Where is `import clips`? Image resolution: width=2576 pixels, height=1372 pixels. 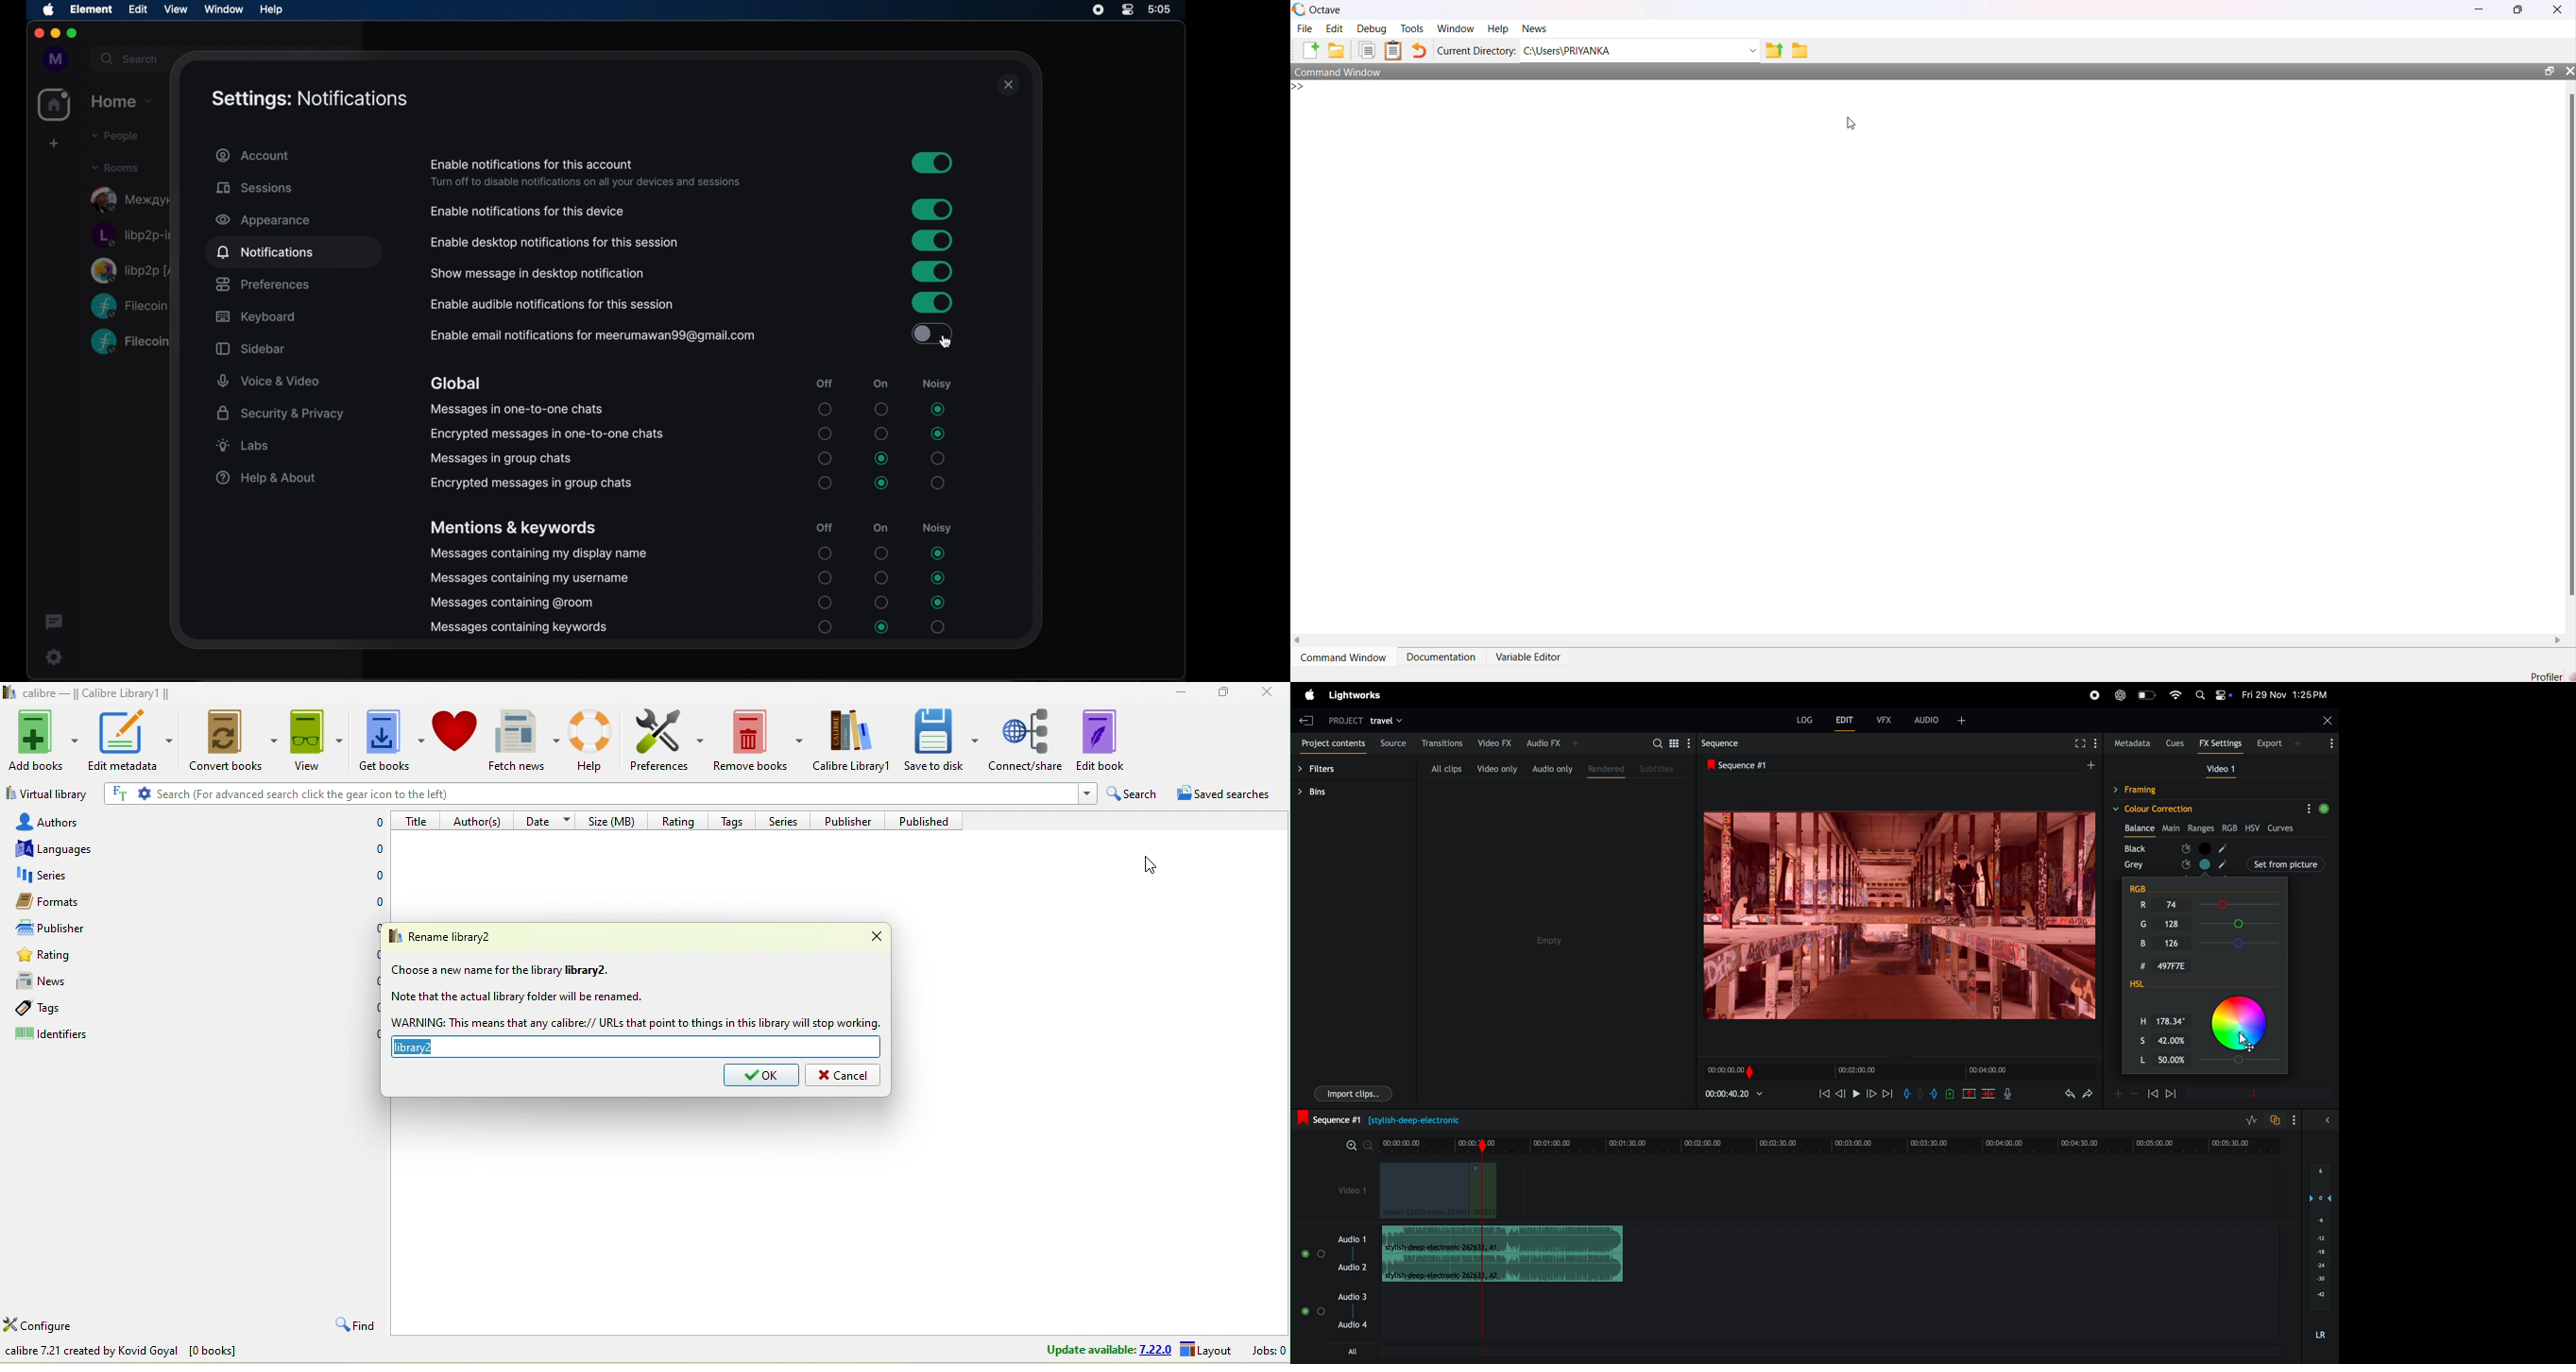 import clips is located at coordinates (1353, 1093).